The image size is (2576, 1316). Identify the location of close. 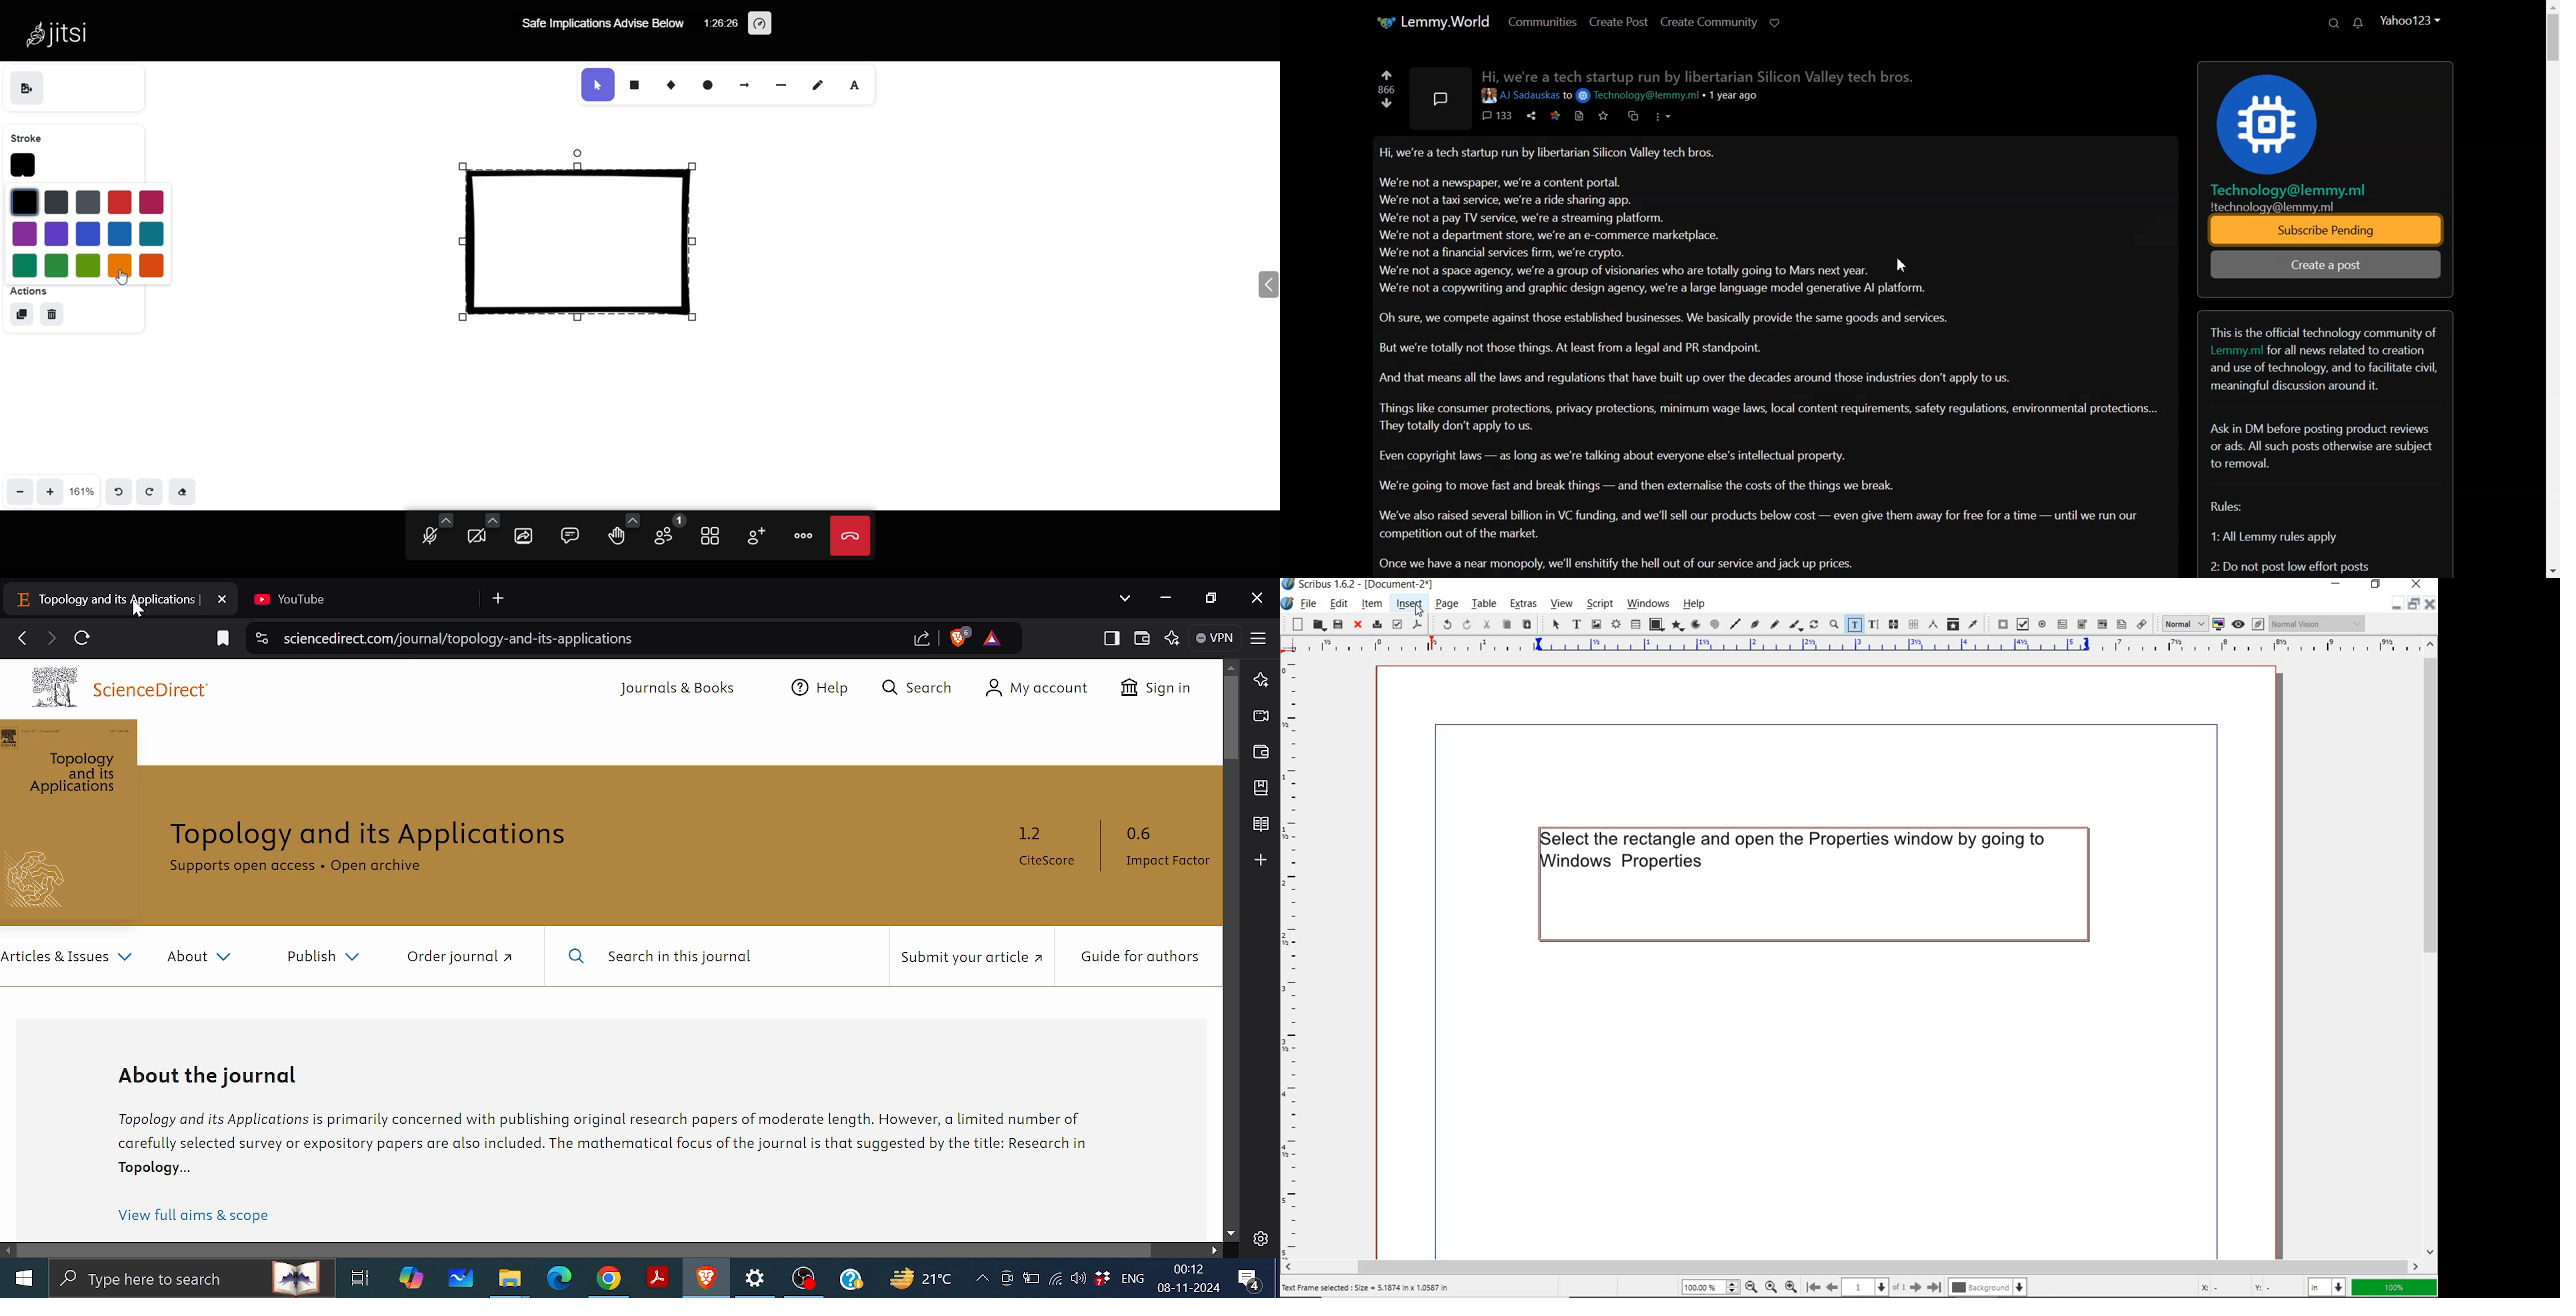
(1358, 626).